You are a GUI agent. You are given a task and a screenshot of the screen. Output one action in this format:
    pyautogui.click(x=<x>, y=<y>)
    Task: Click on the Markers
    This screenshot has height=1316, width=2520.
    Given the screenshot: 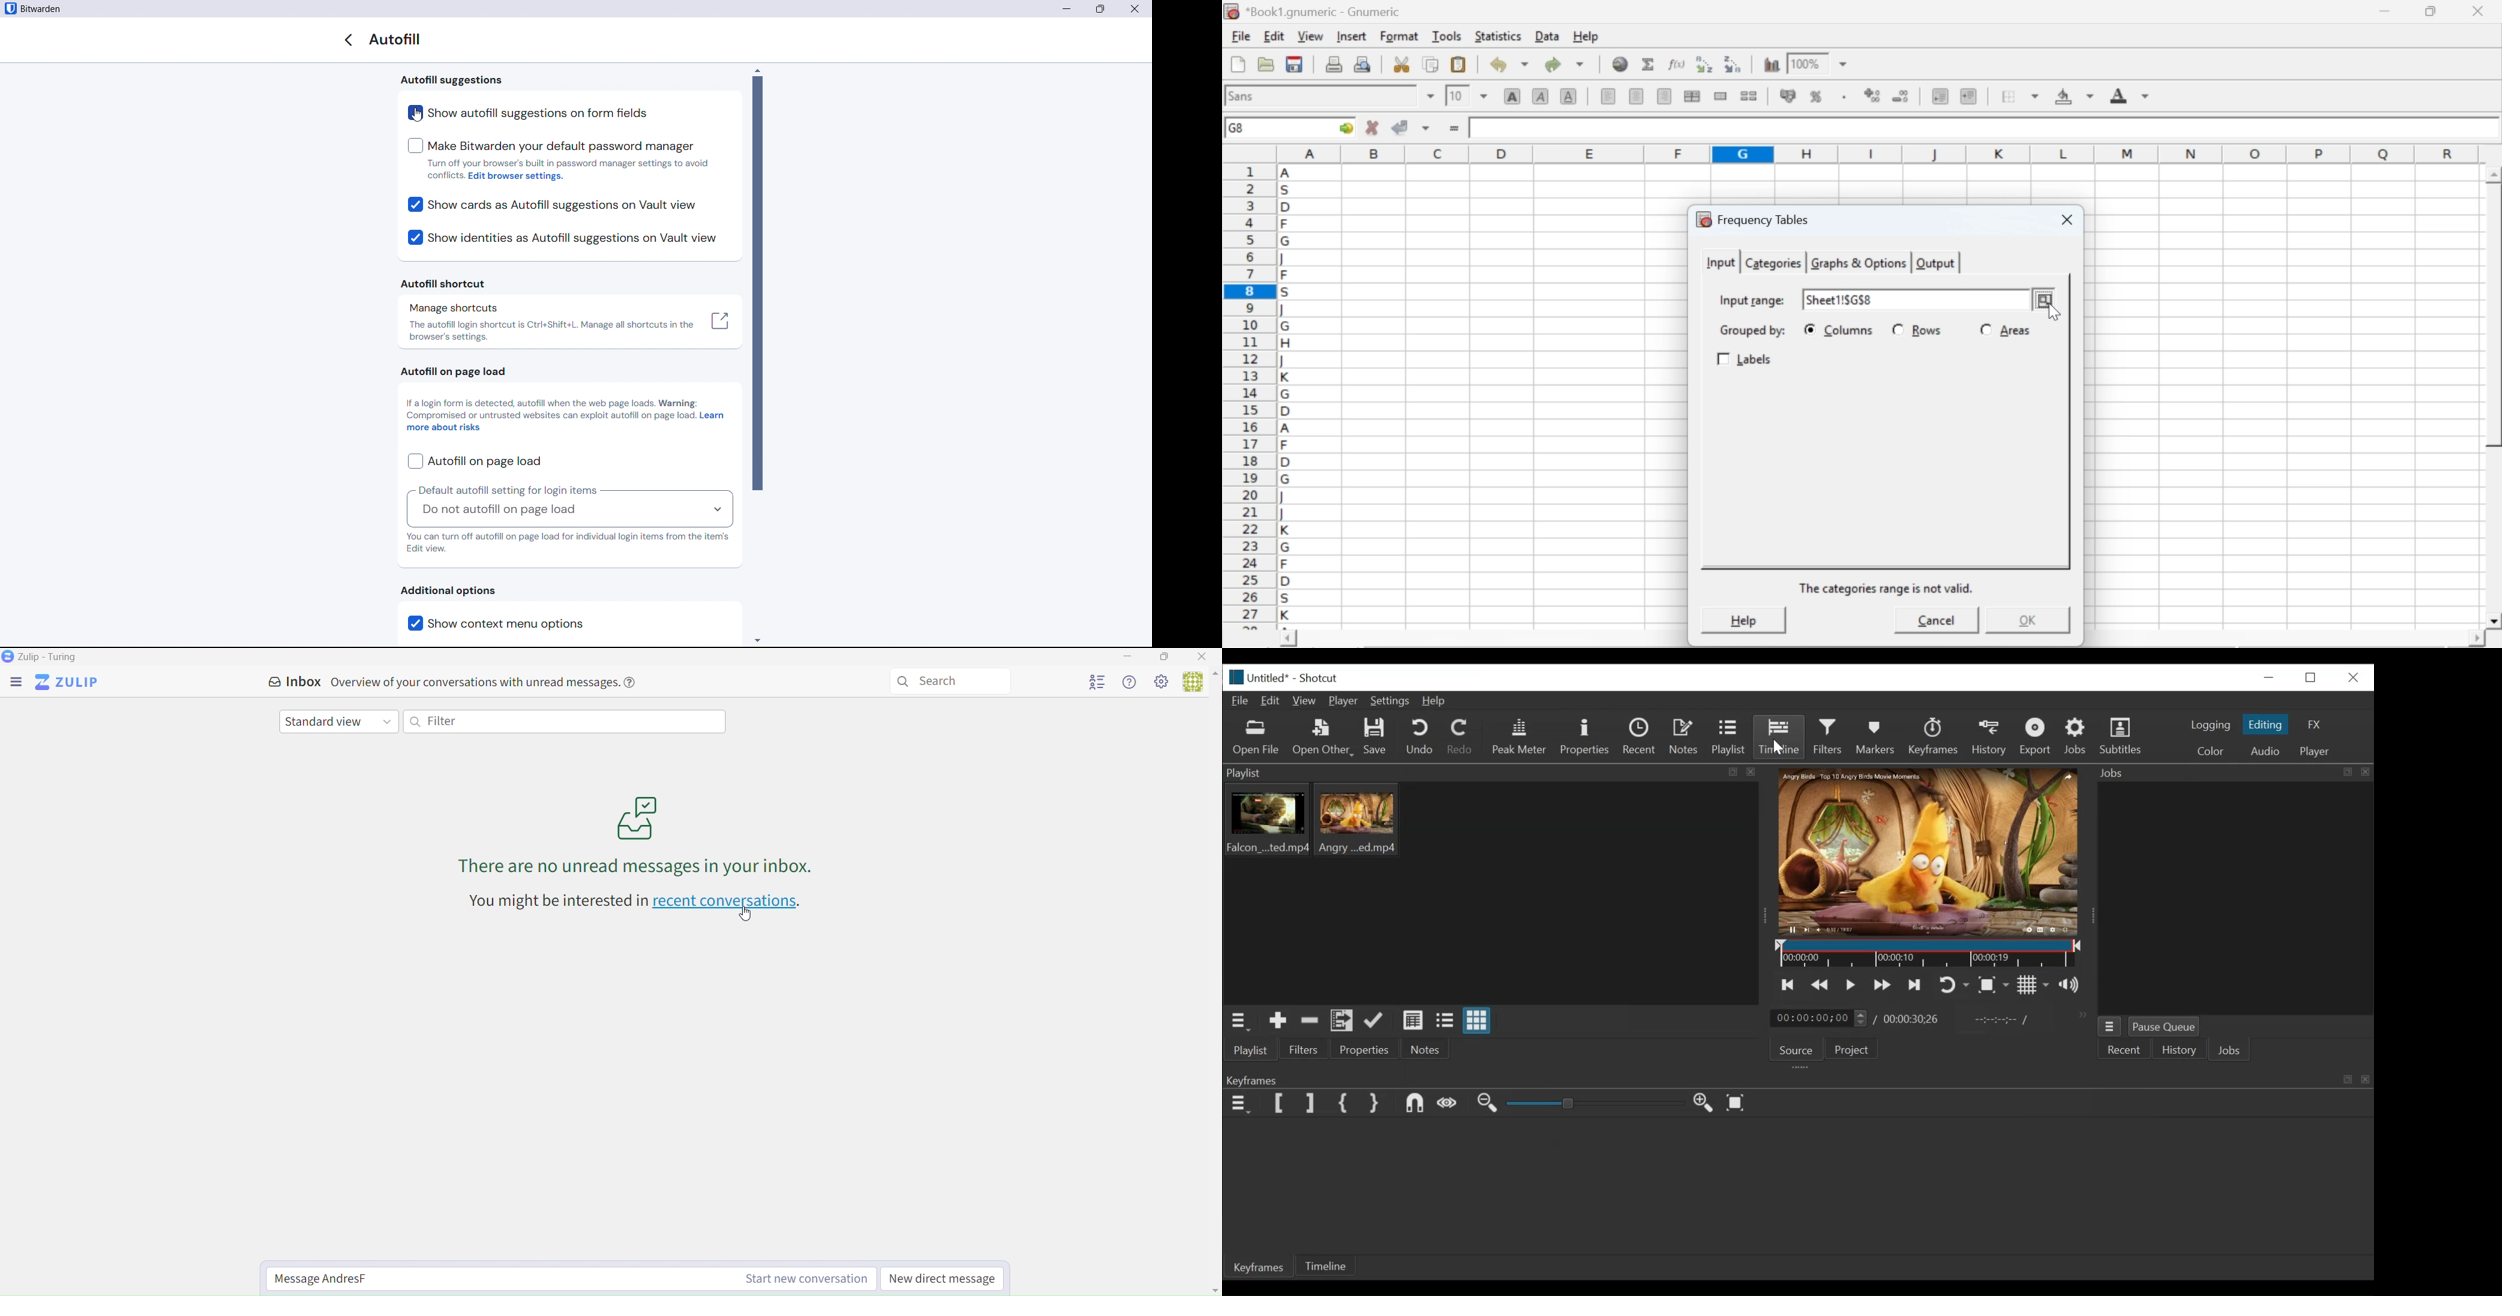 What is the action you would take?
    pyautogui.click(x=1878, y=736)
    